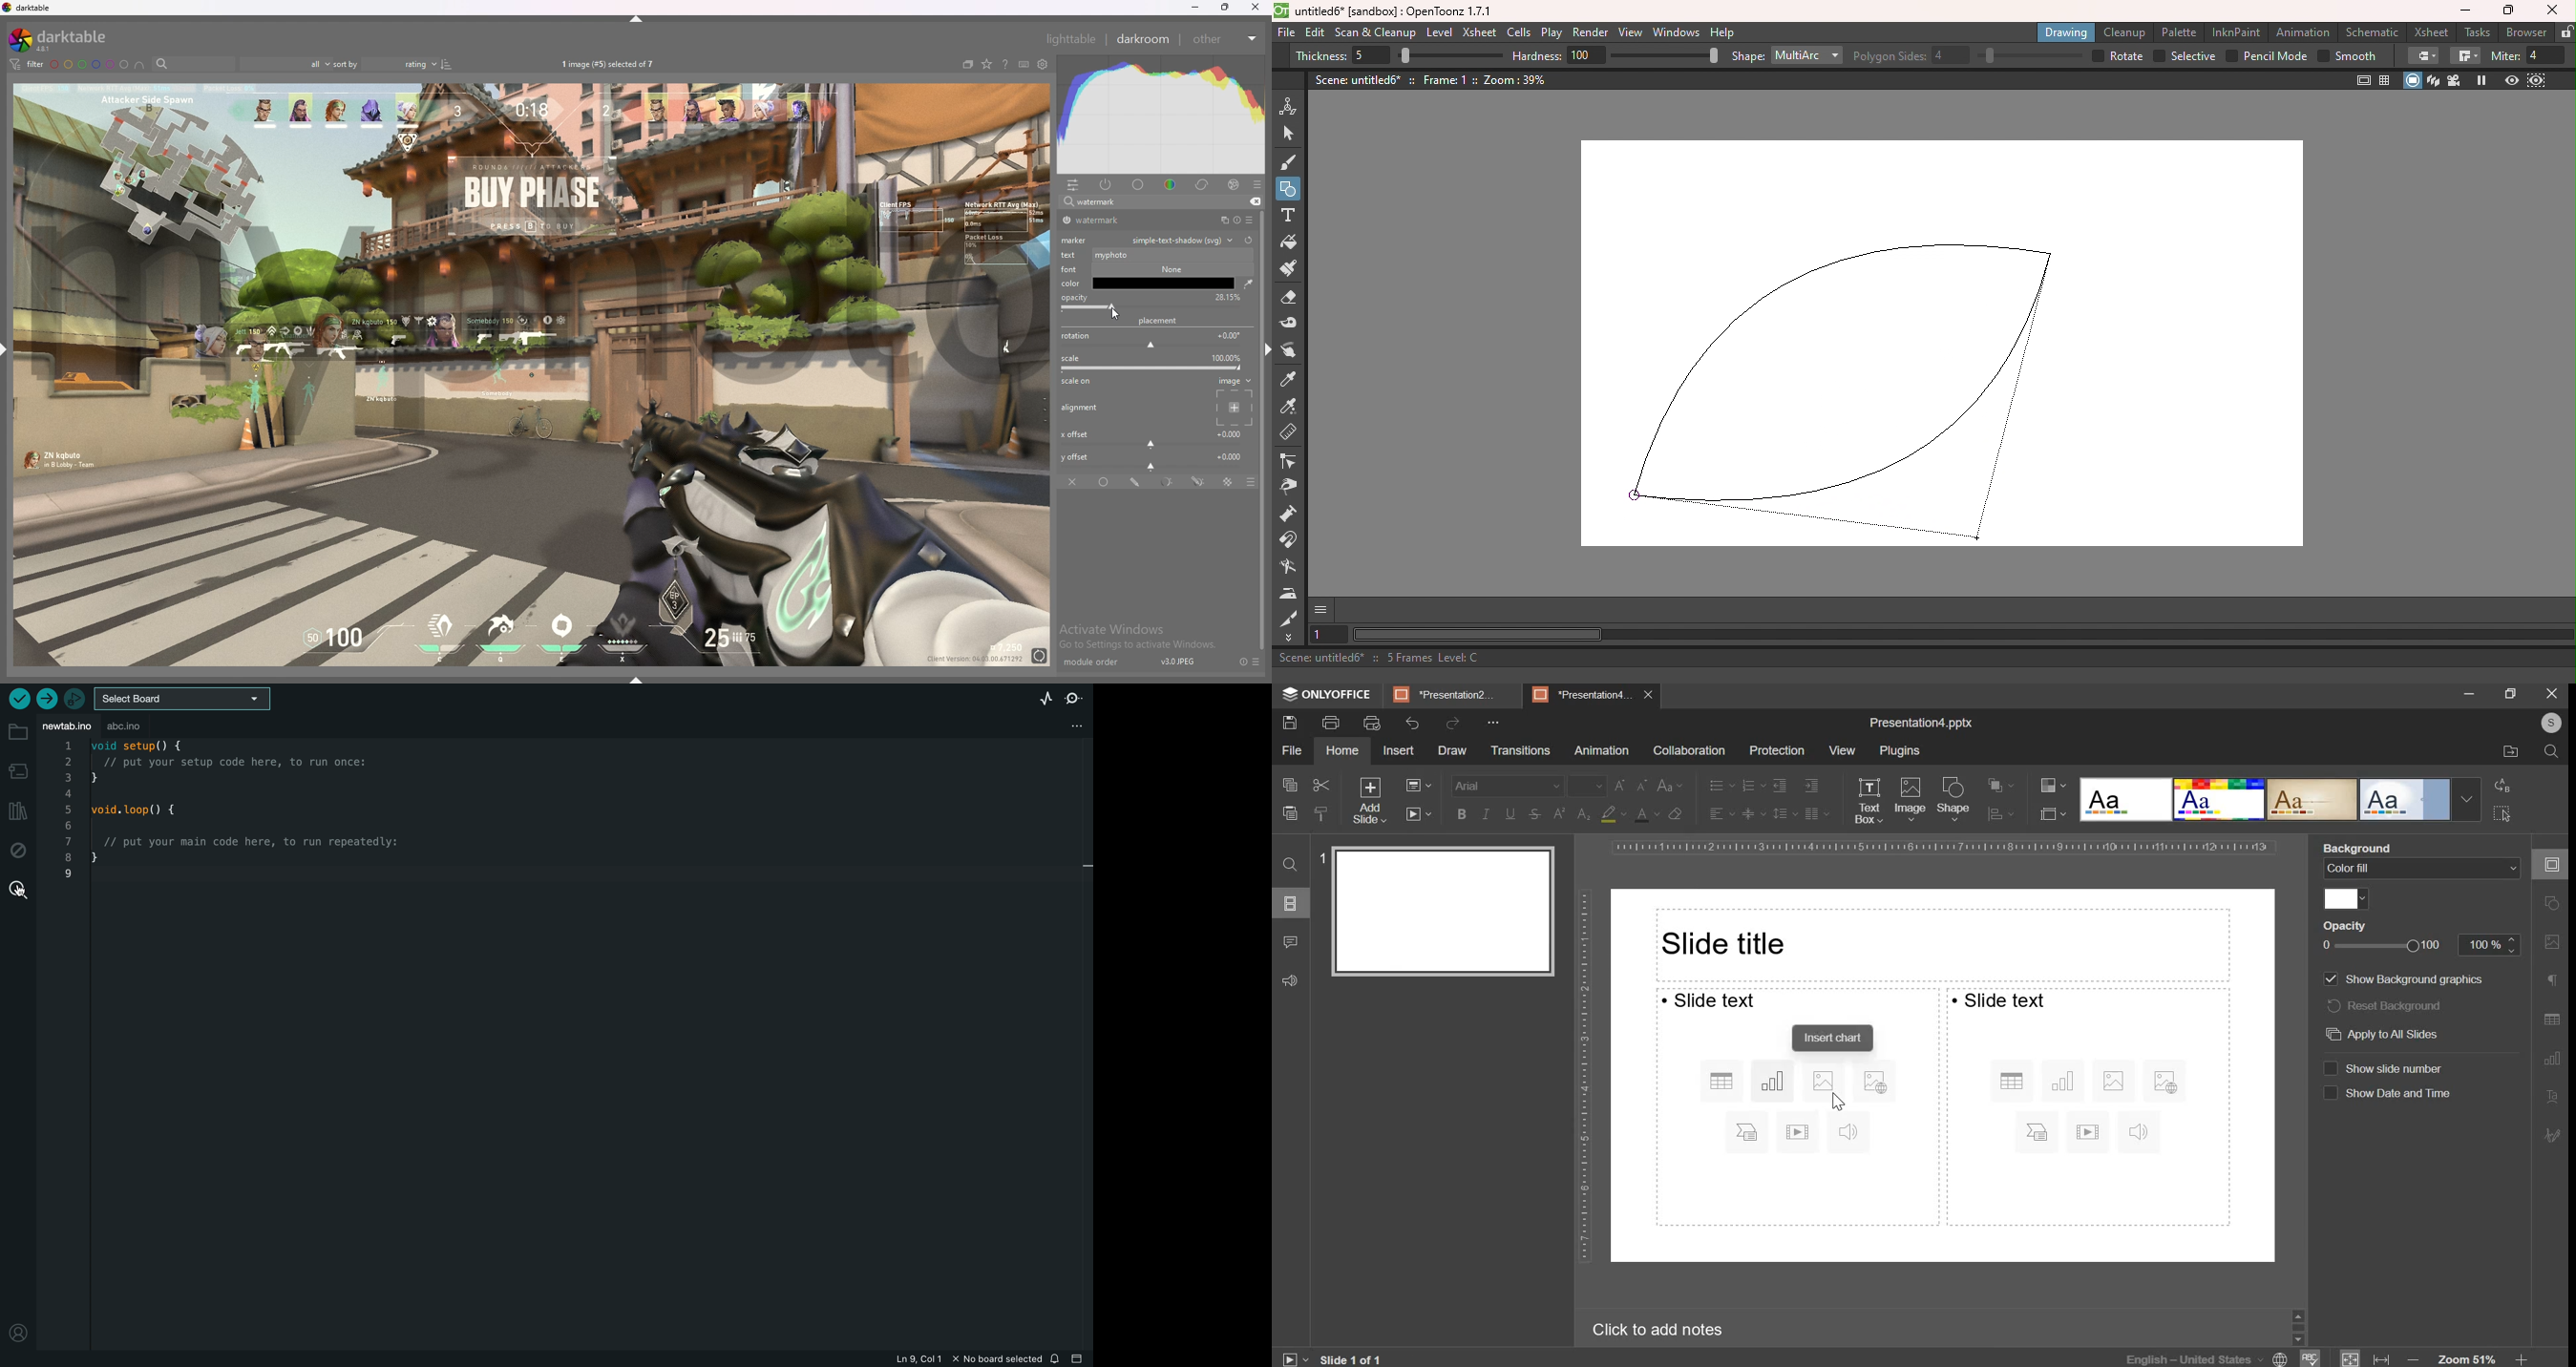 The image size is (2576, 1372). I want to click on vertical scale, so click(1583, 1078).